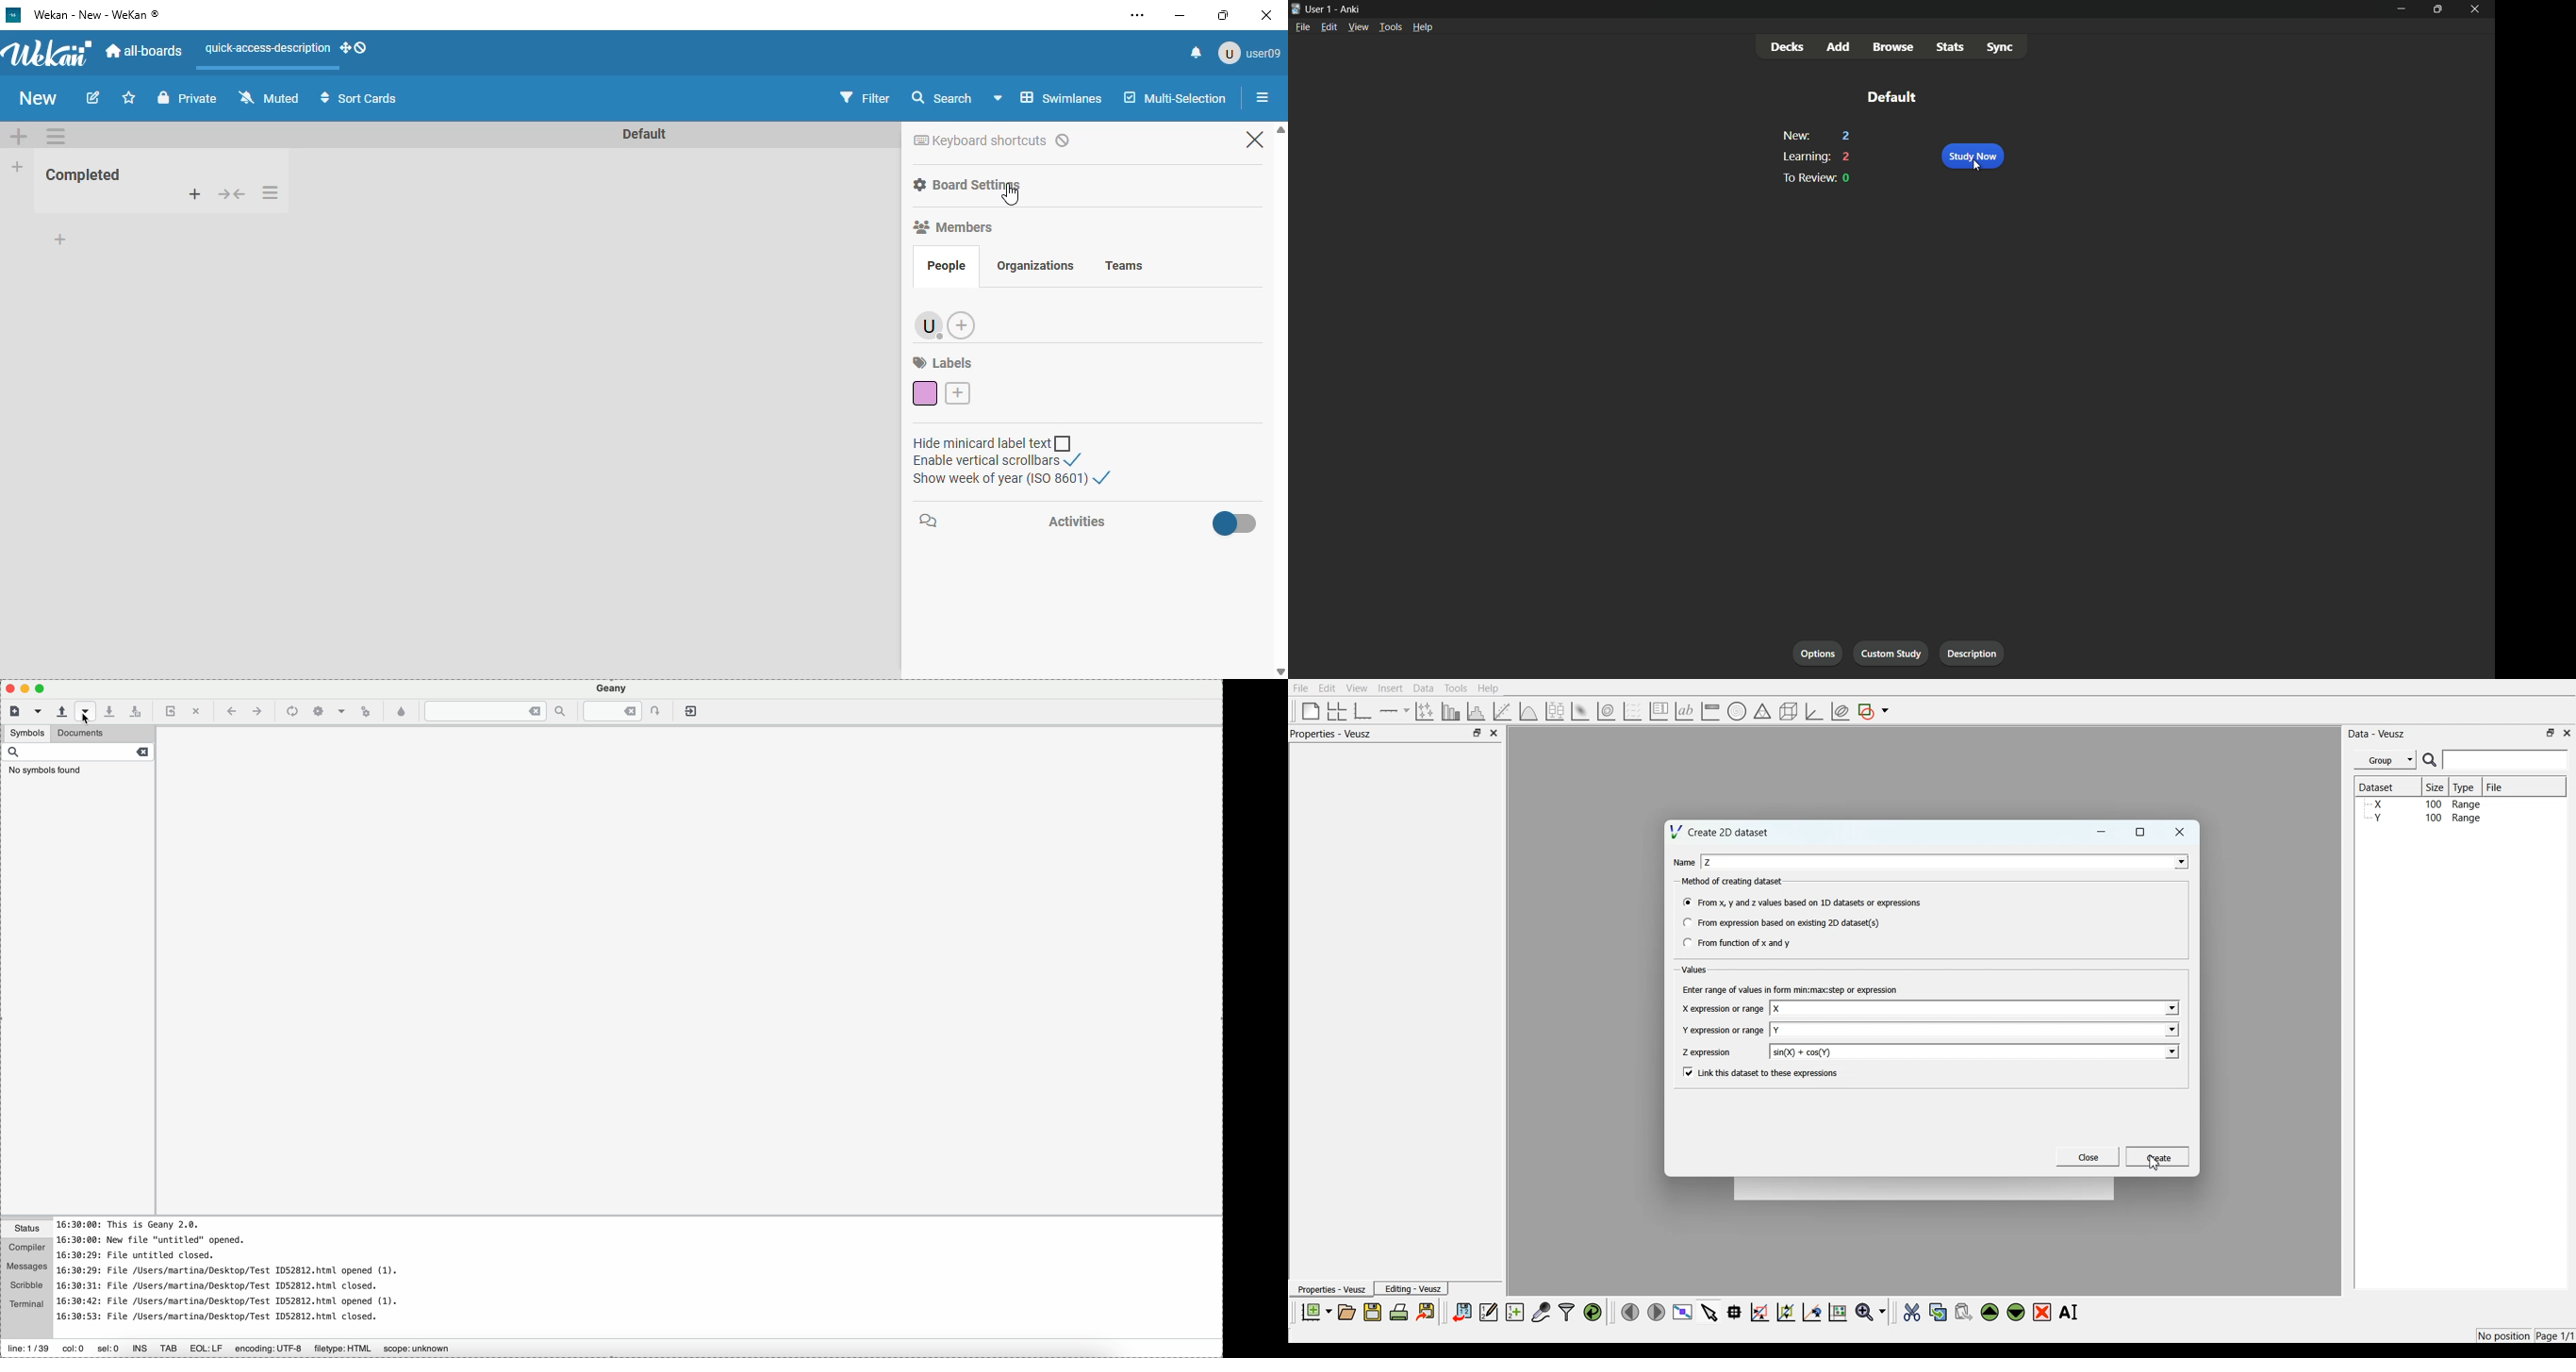 The height and width of the screenshot is (1372, 2576). Describe the element at coordinates (1488, 1312) in the screenshot. I see `Edit and enter new dataset` at that location.